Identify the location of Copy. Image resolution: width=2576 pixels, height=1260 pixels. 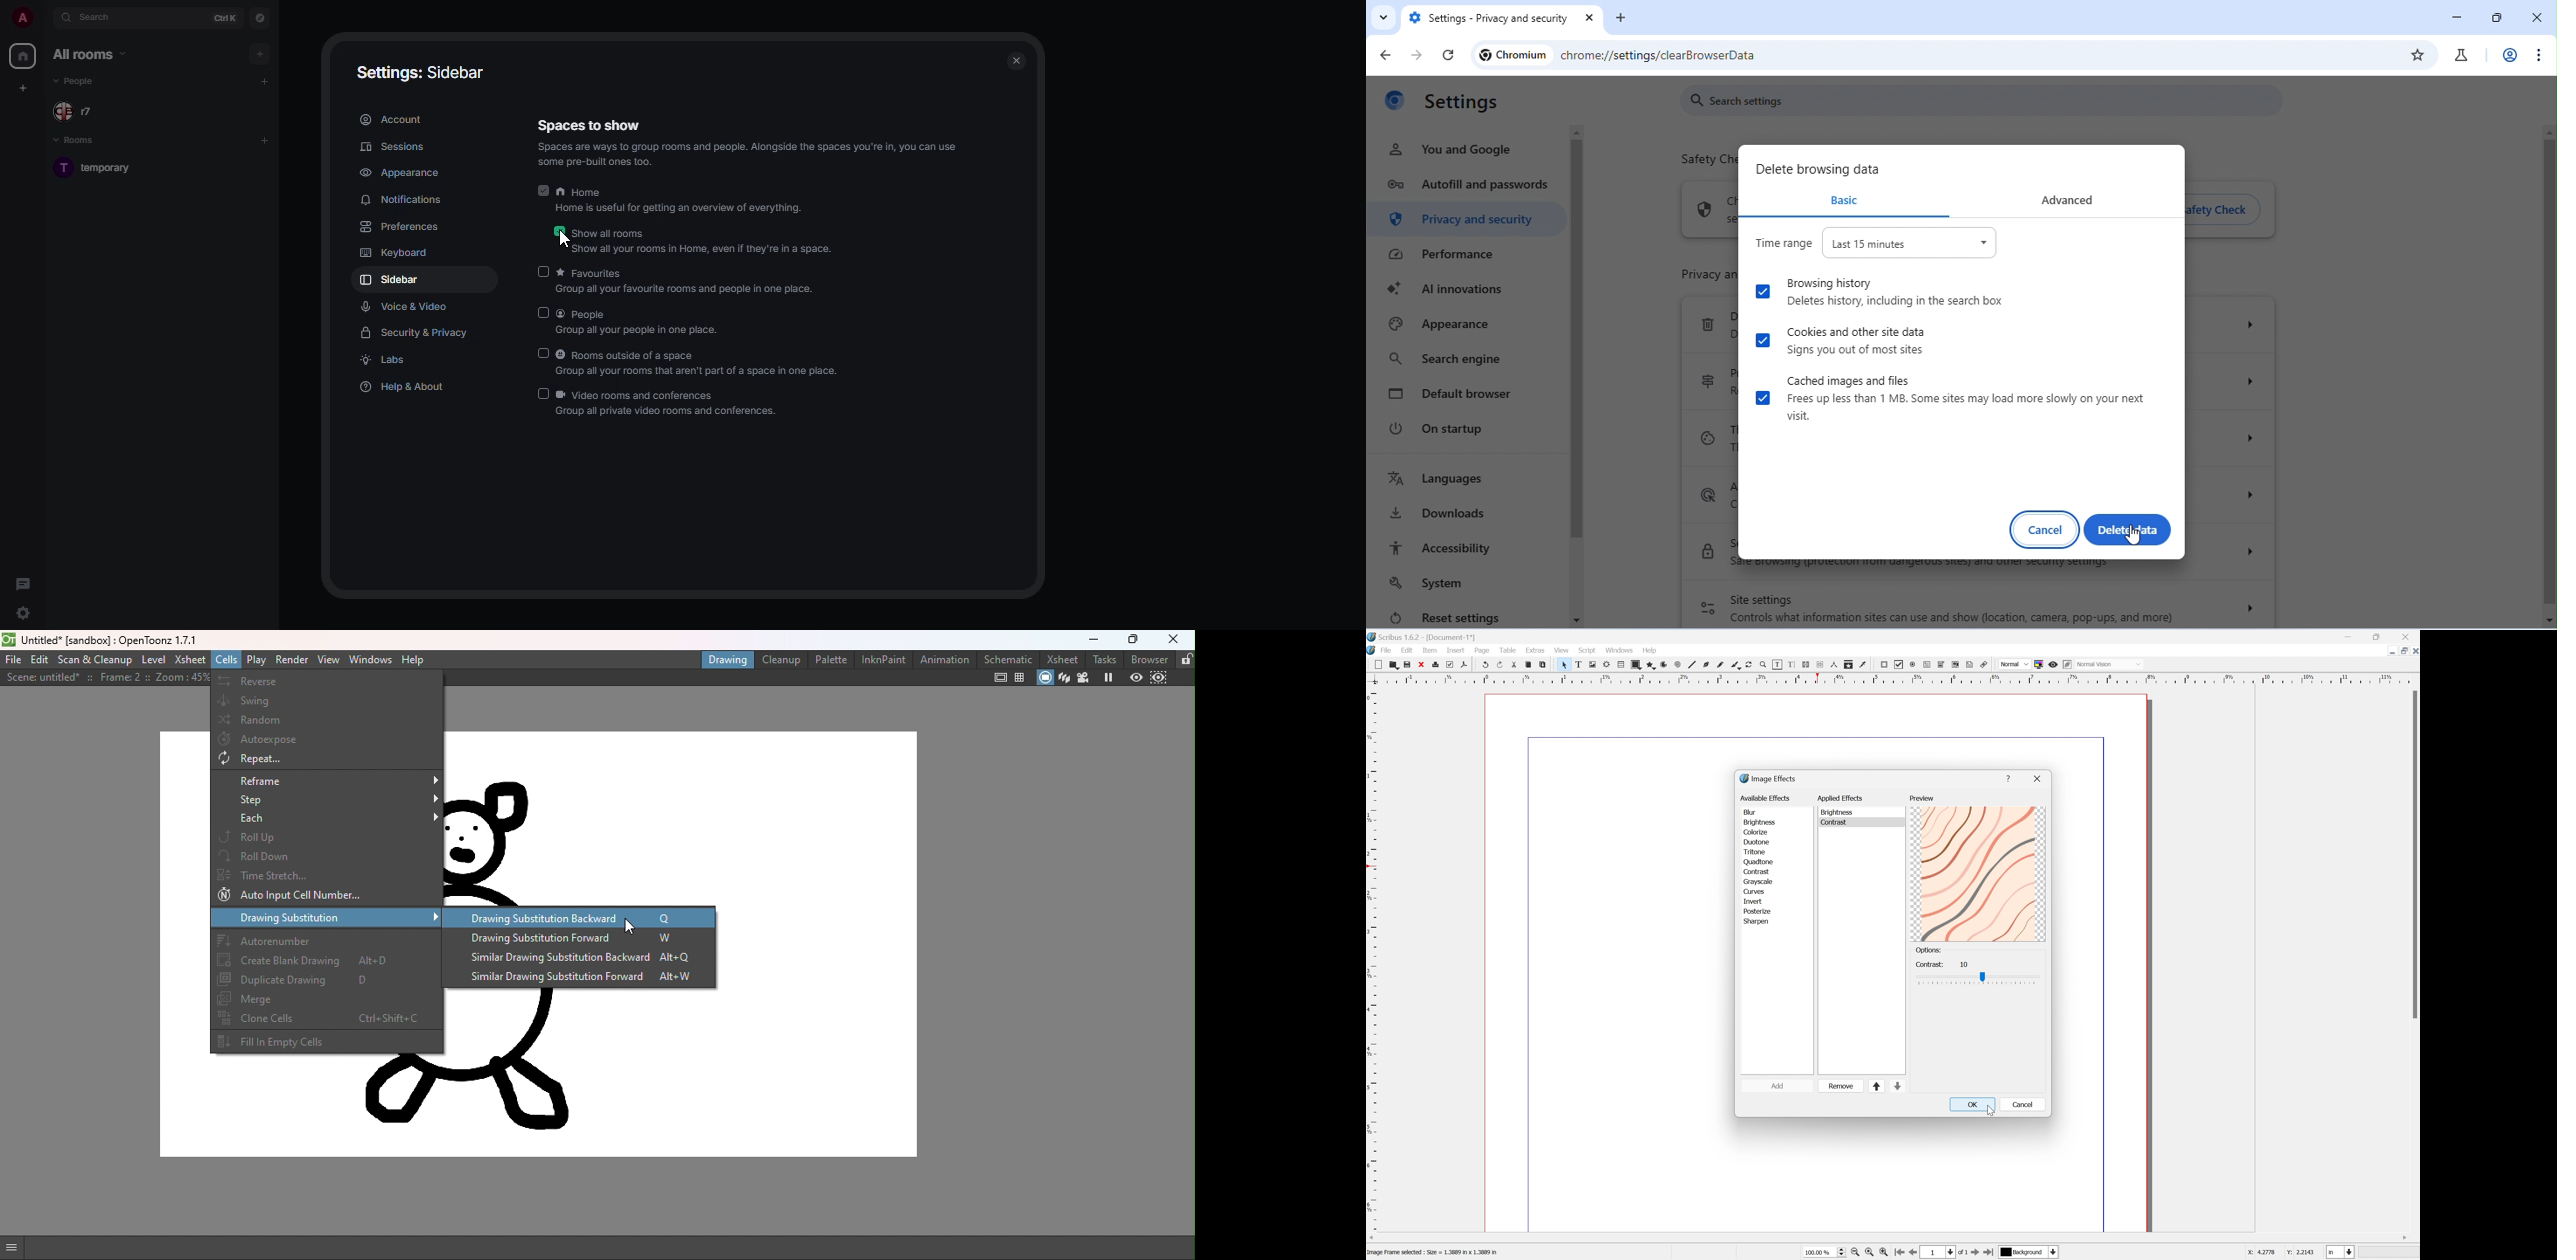
(1528, 665).